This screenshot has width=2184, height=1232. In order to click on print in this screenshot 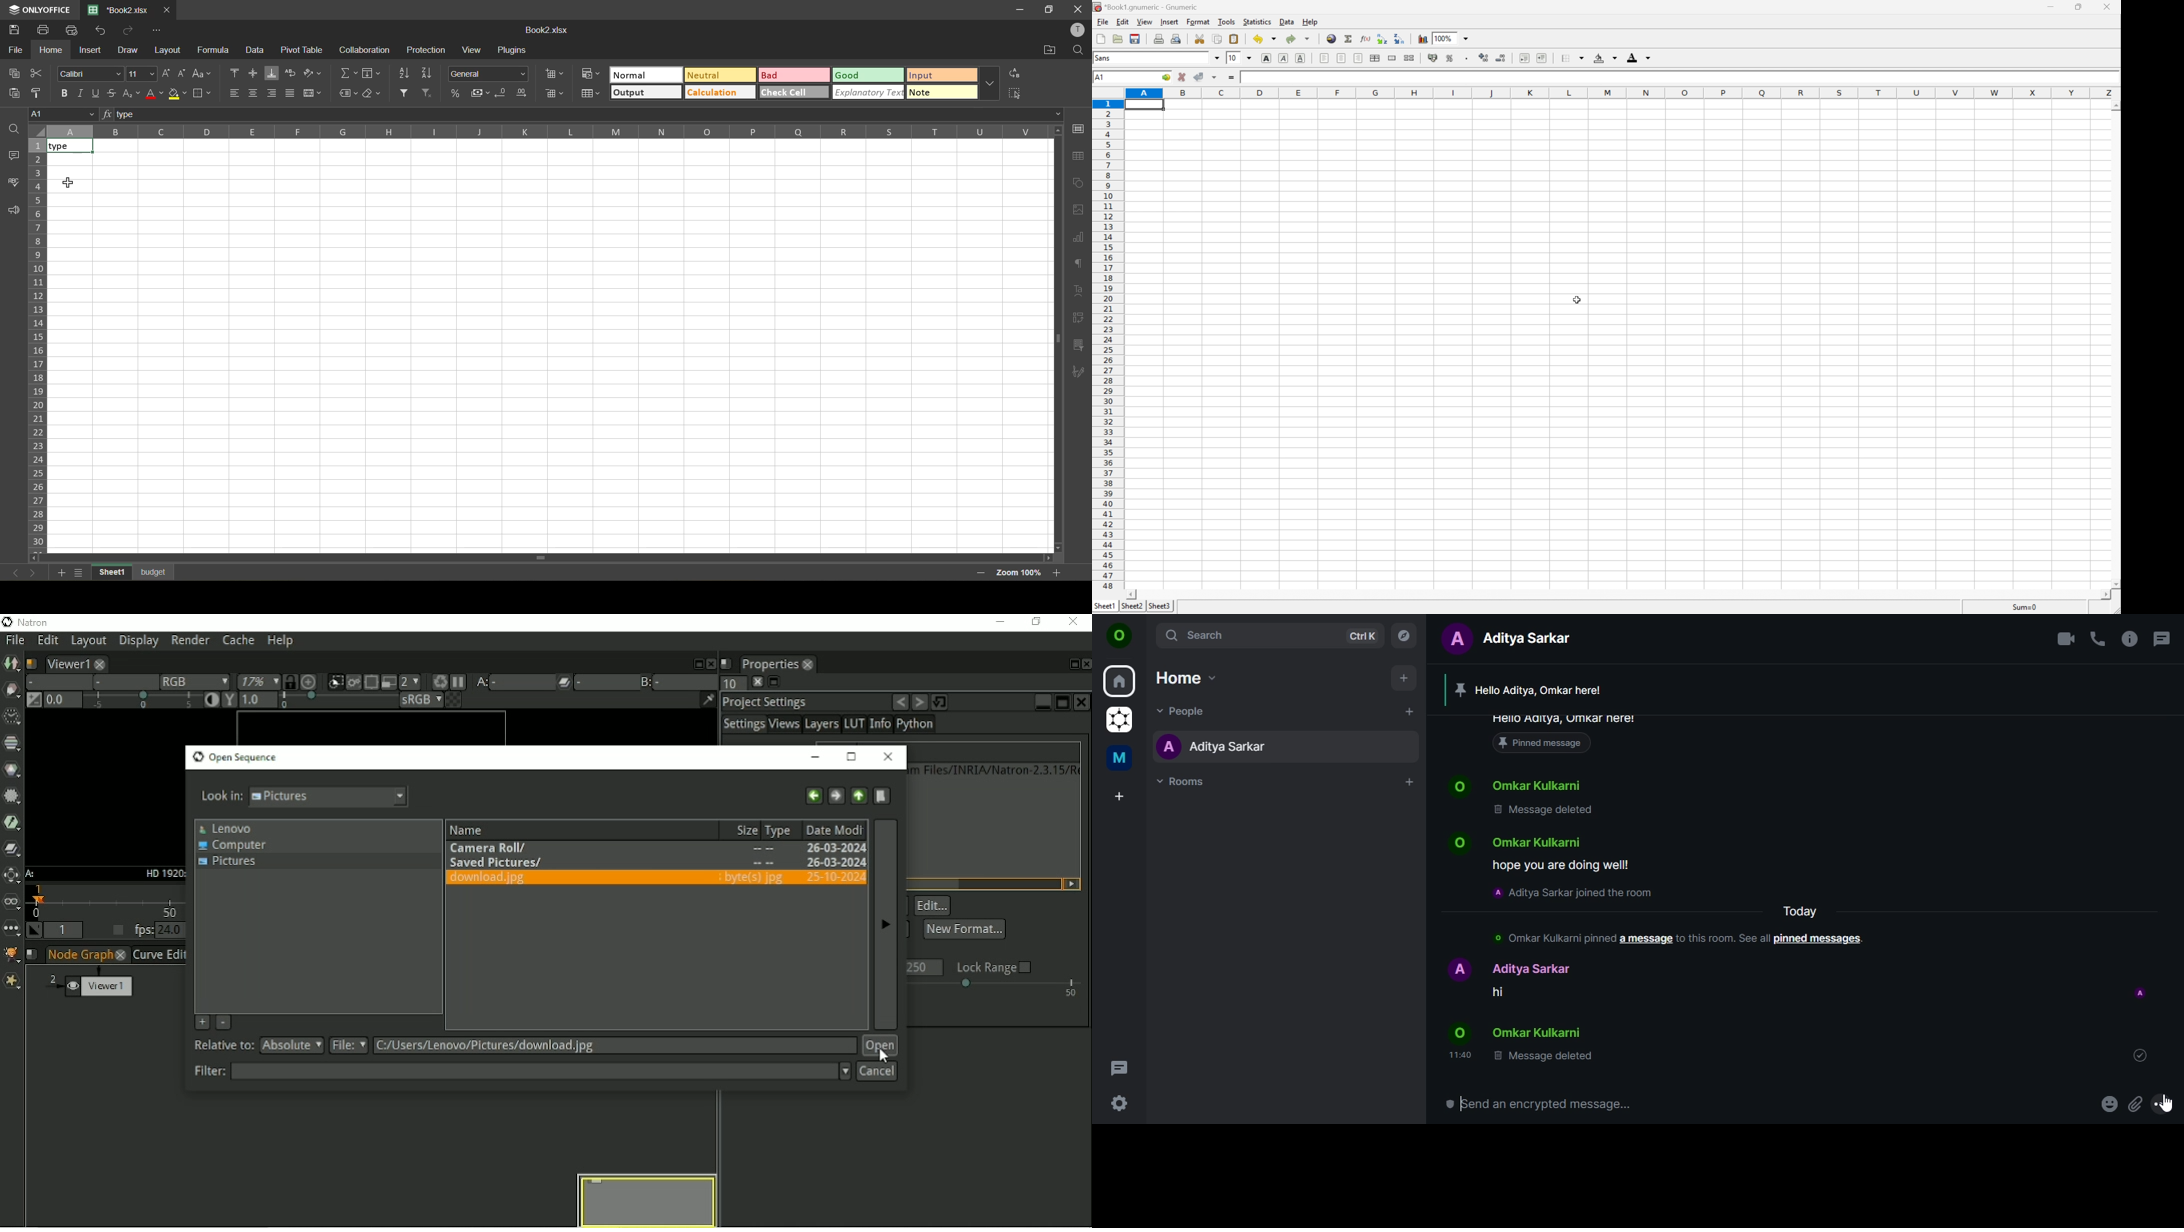, I will do `click(45, 31)`.